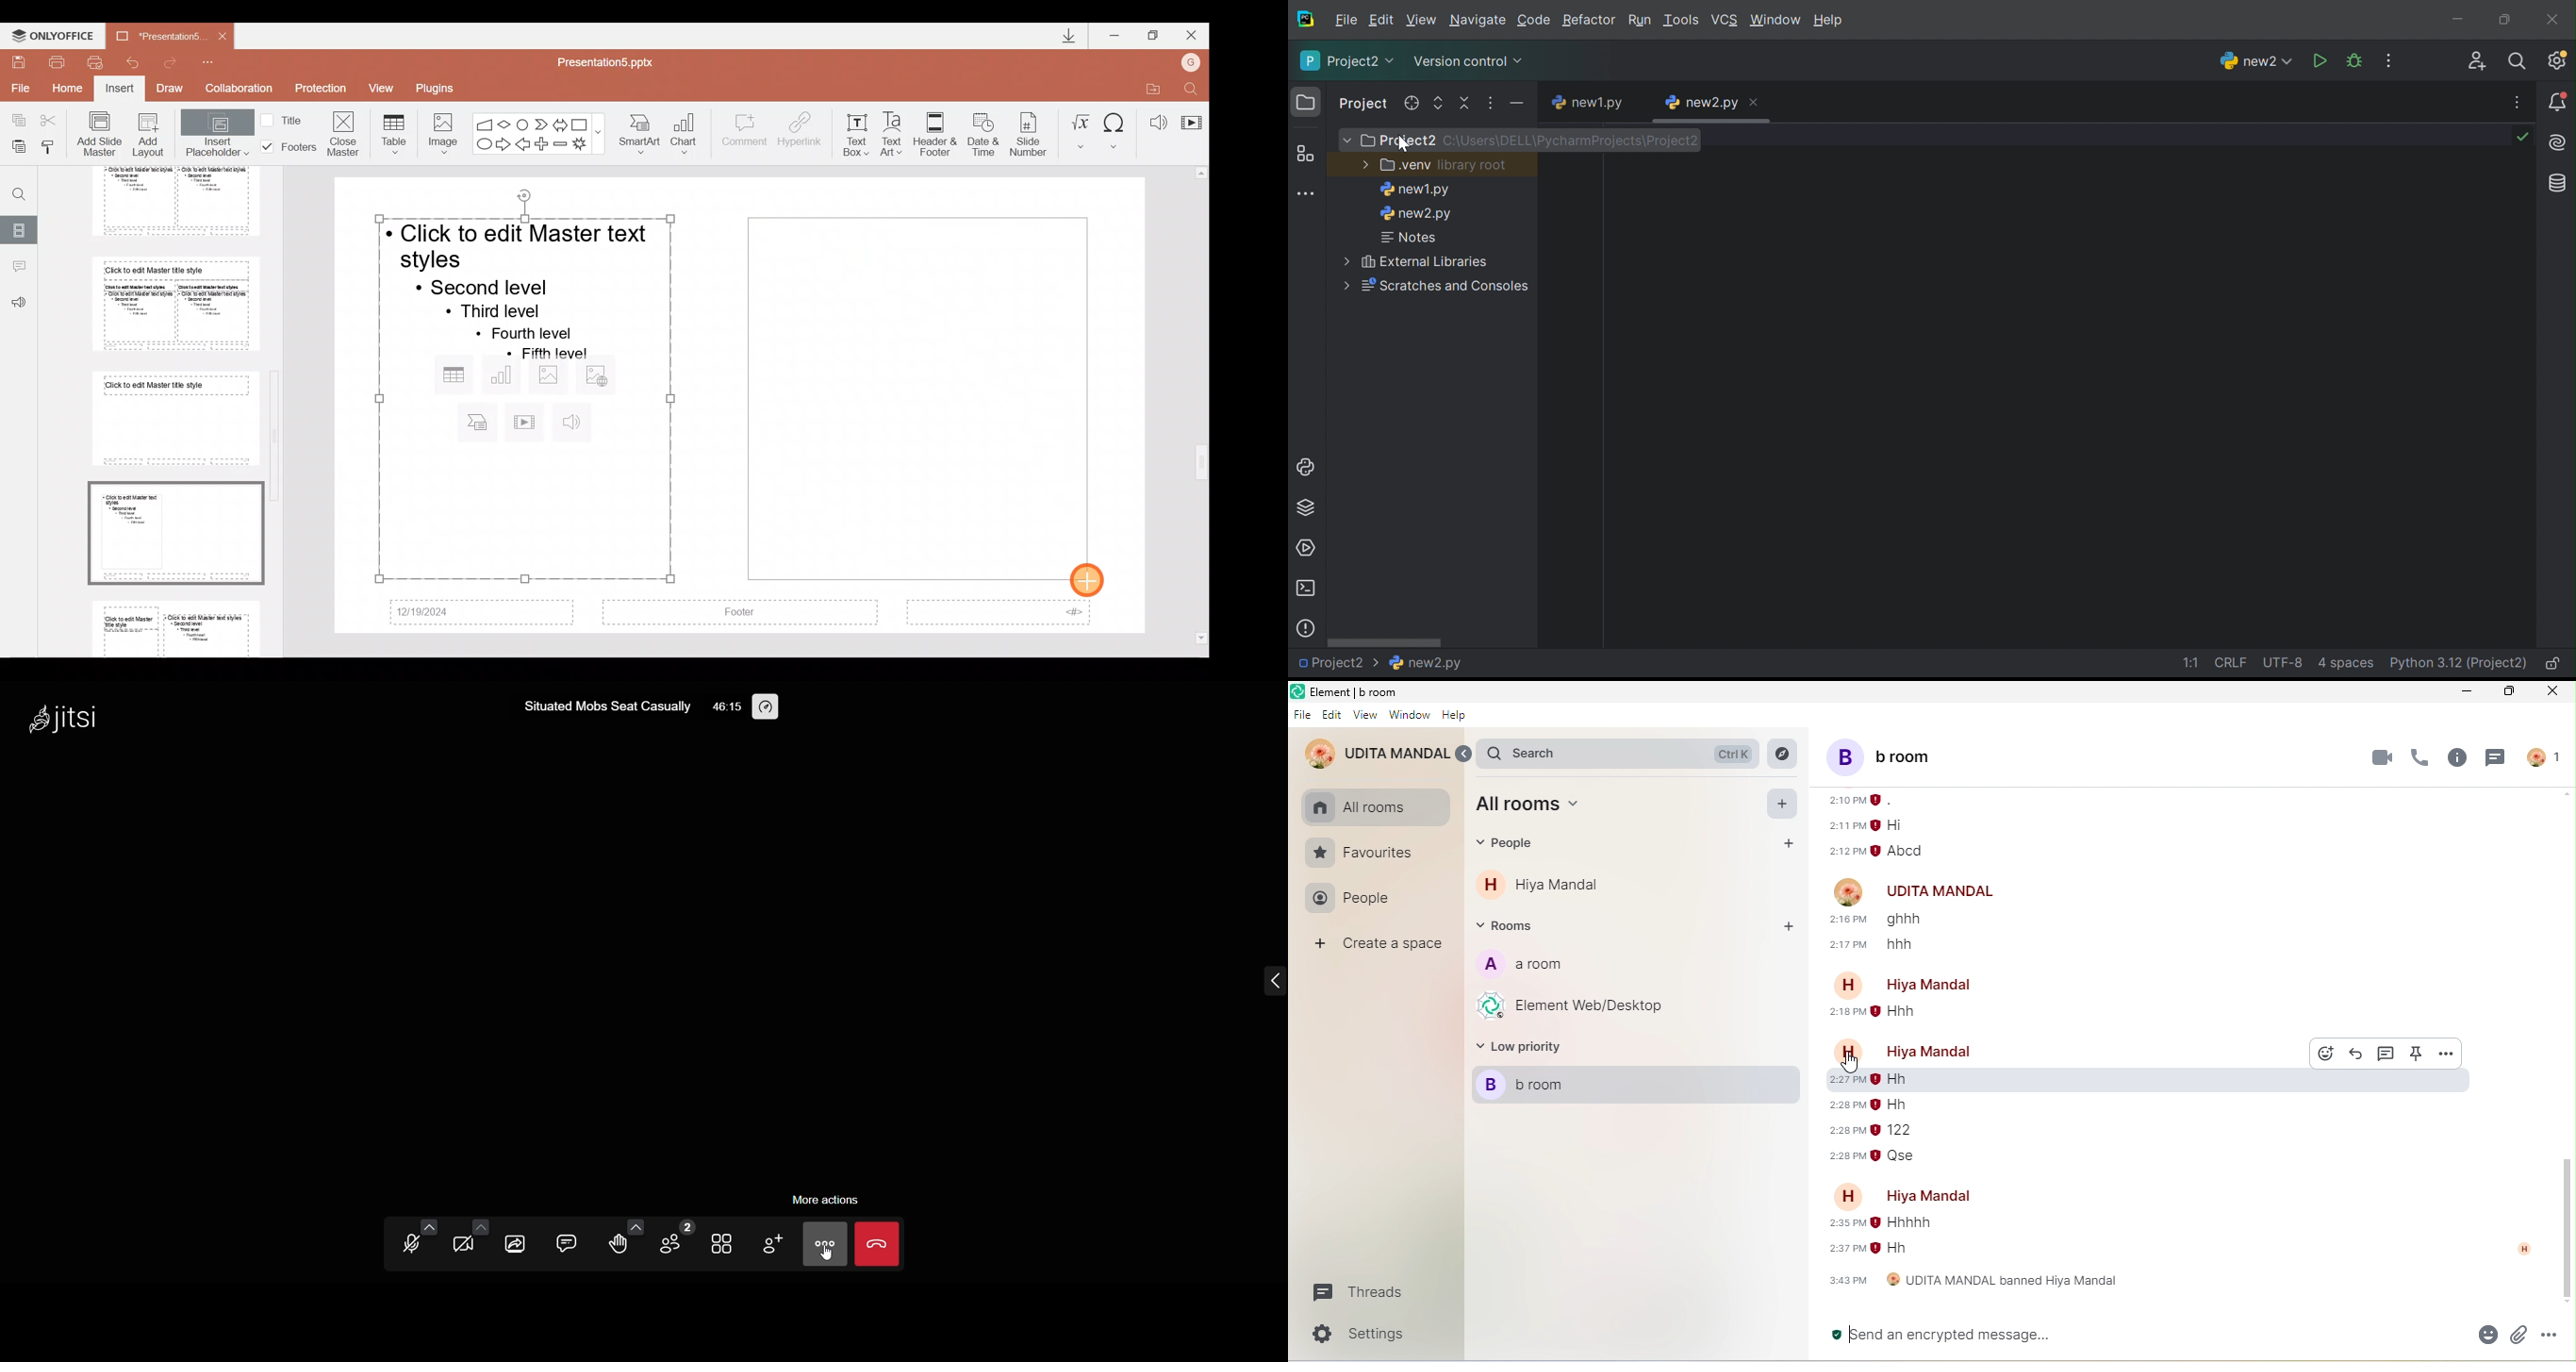 The image size is (2576, 1372). What do you see at coordinates (1913, 1195) in the screenshot?
I see `account name-hiya mandal` at bounding box center [1913, 1195].